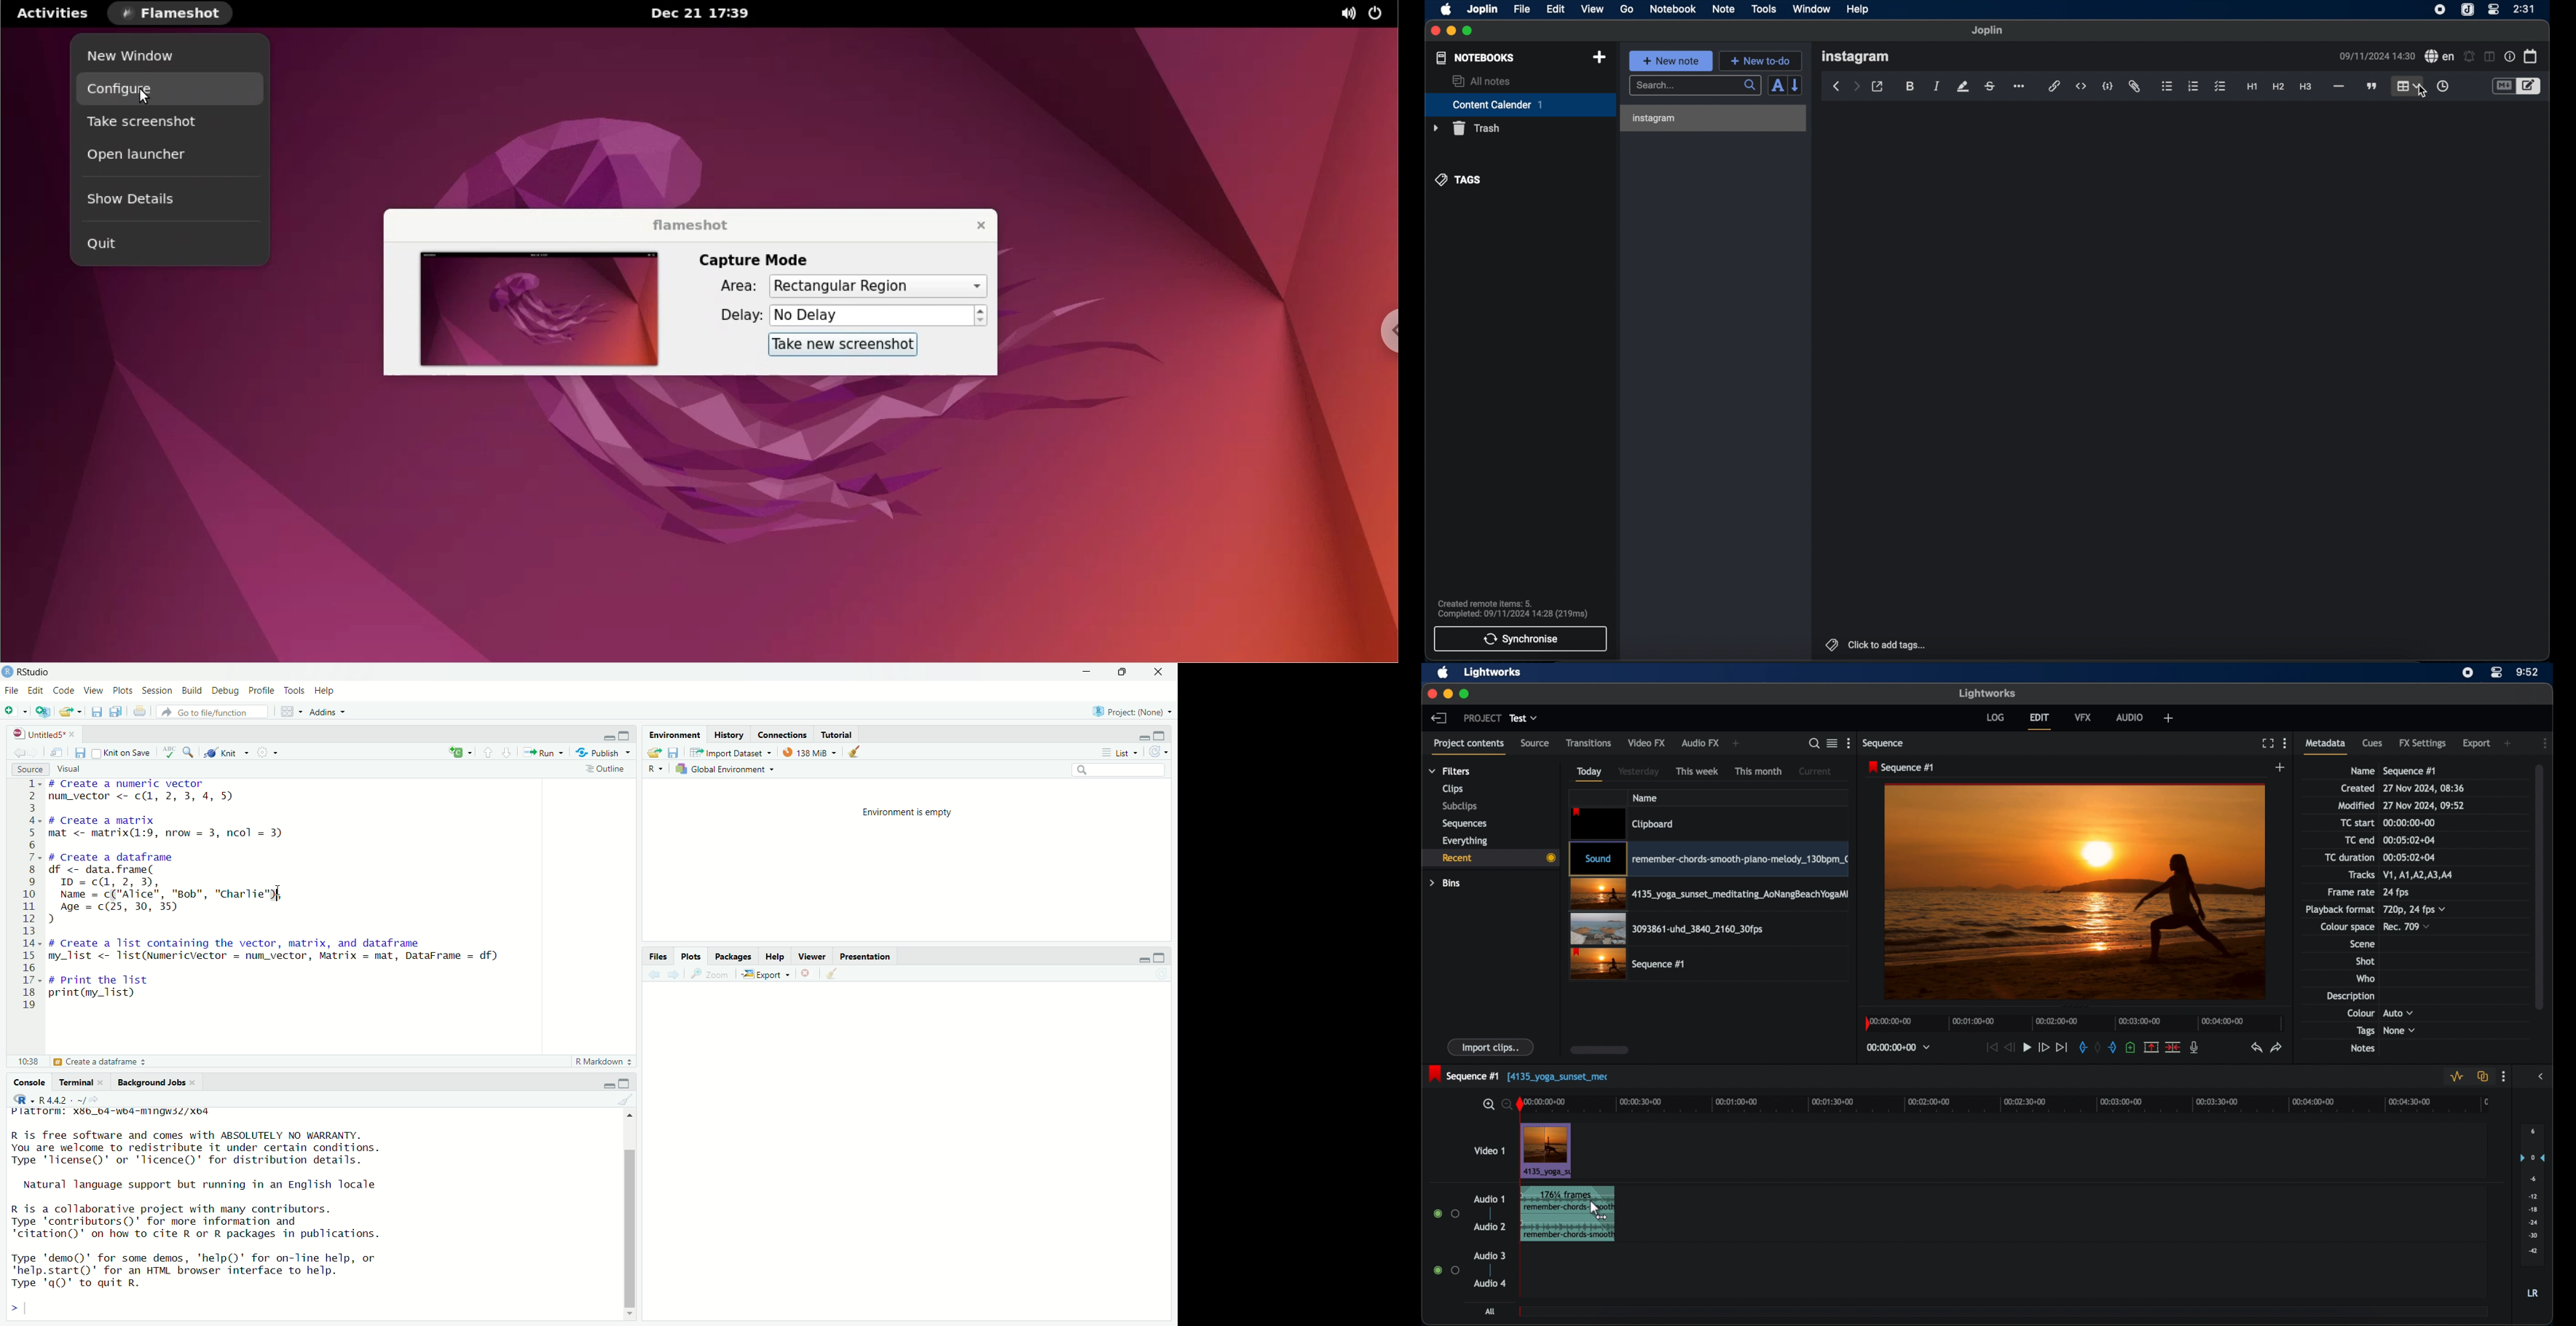 This screenshot has width=2576, height=1344. Describe the element at coordinates (1439, 718) in the screenshot. I see `back` at that location.